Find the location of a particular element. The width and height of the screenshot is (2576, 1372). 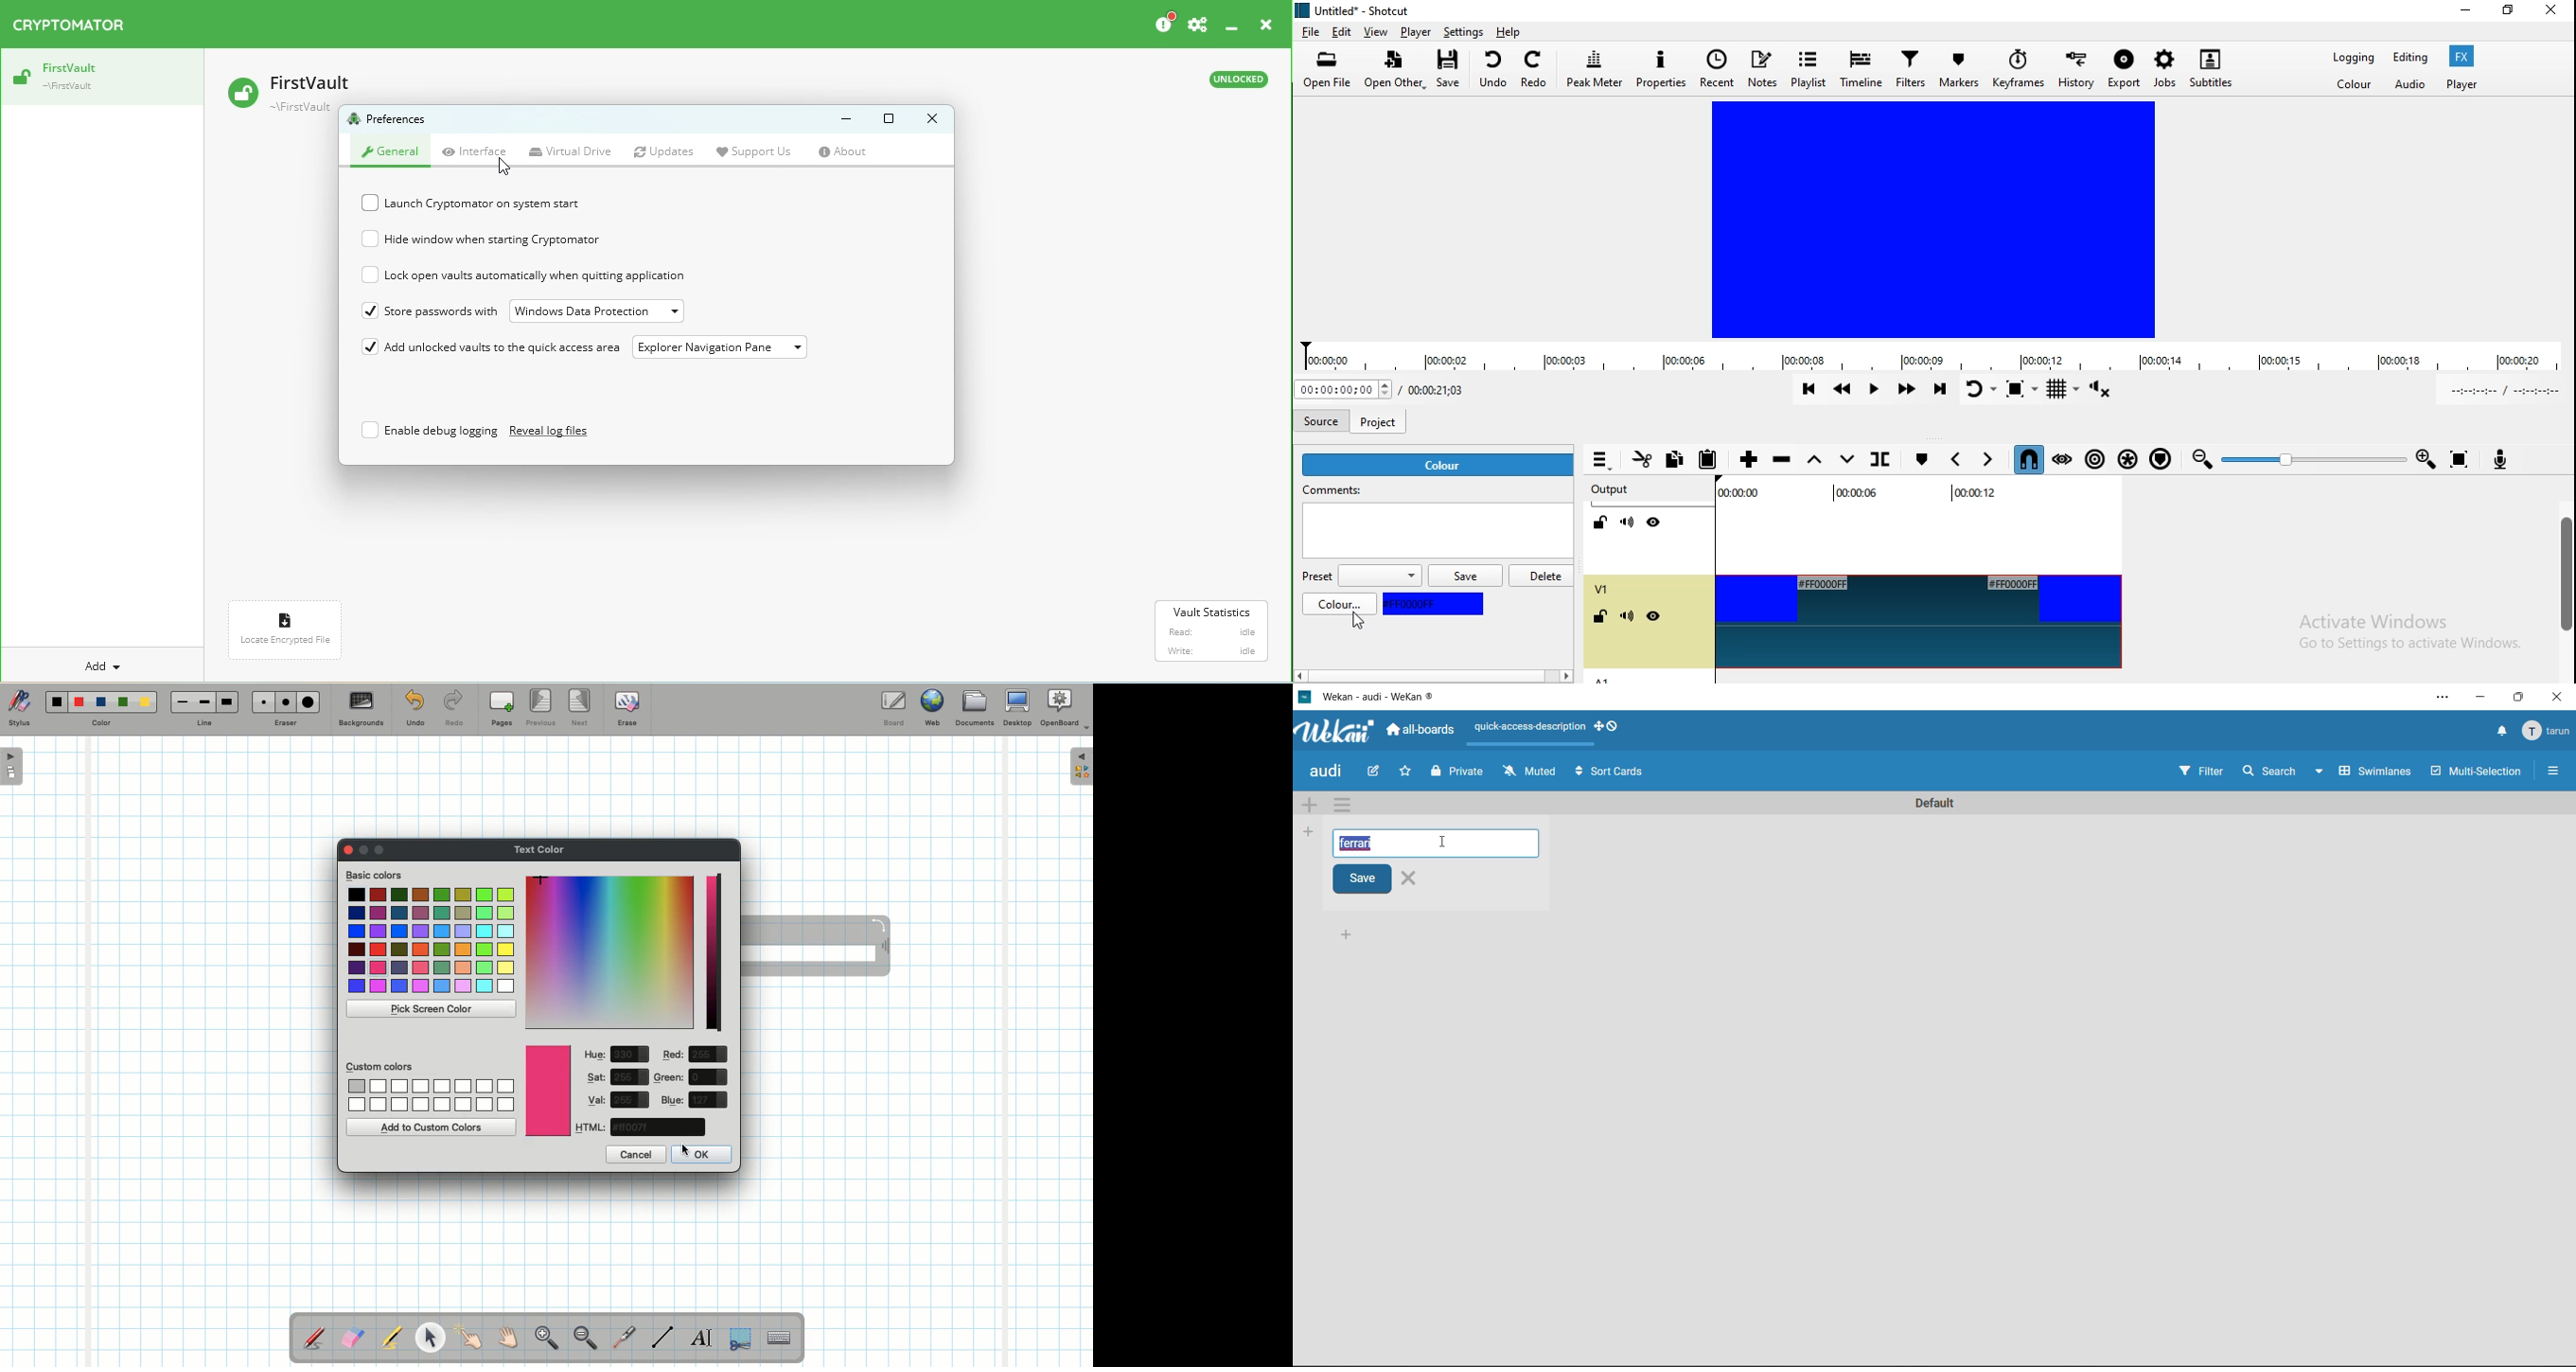

Append is located at coordinates (1749, 457).